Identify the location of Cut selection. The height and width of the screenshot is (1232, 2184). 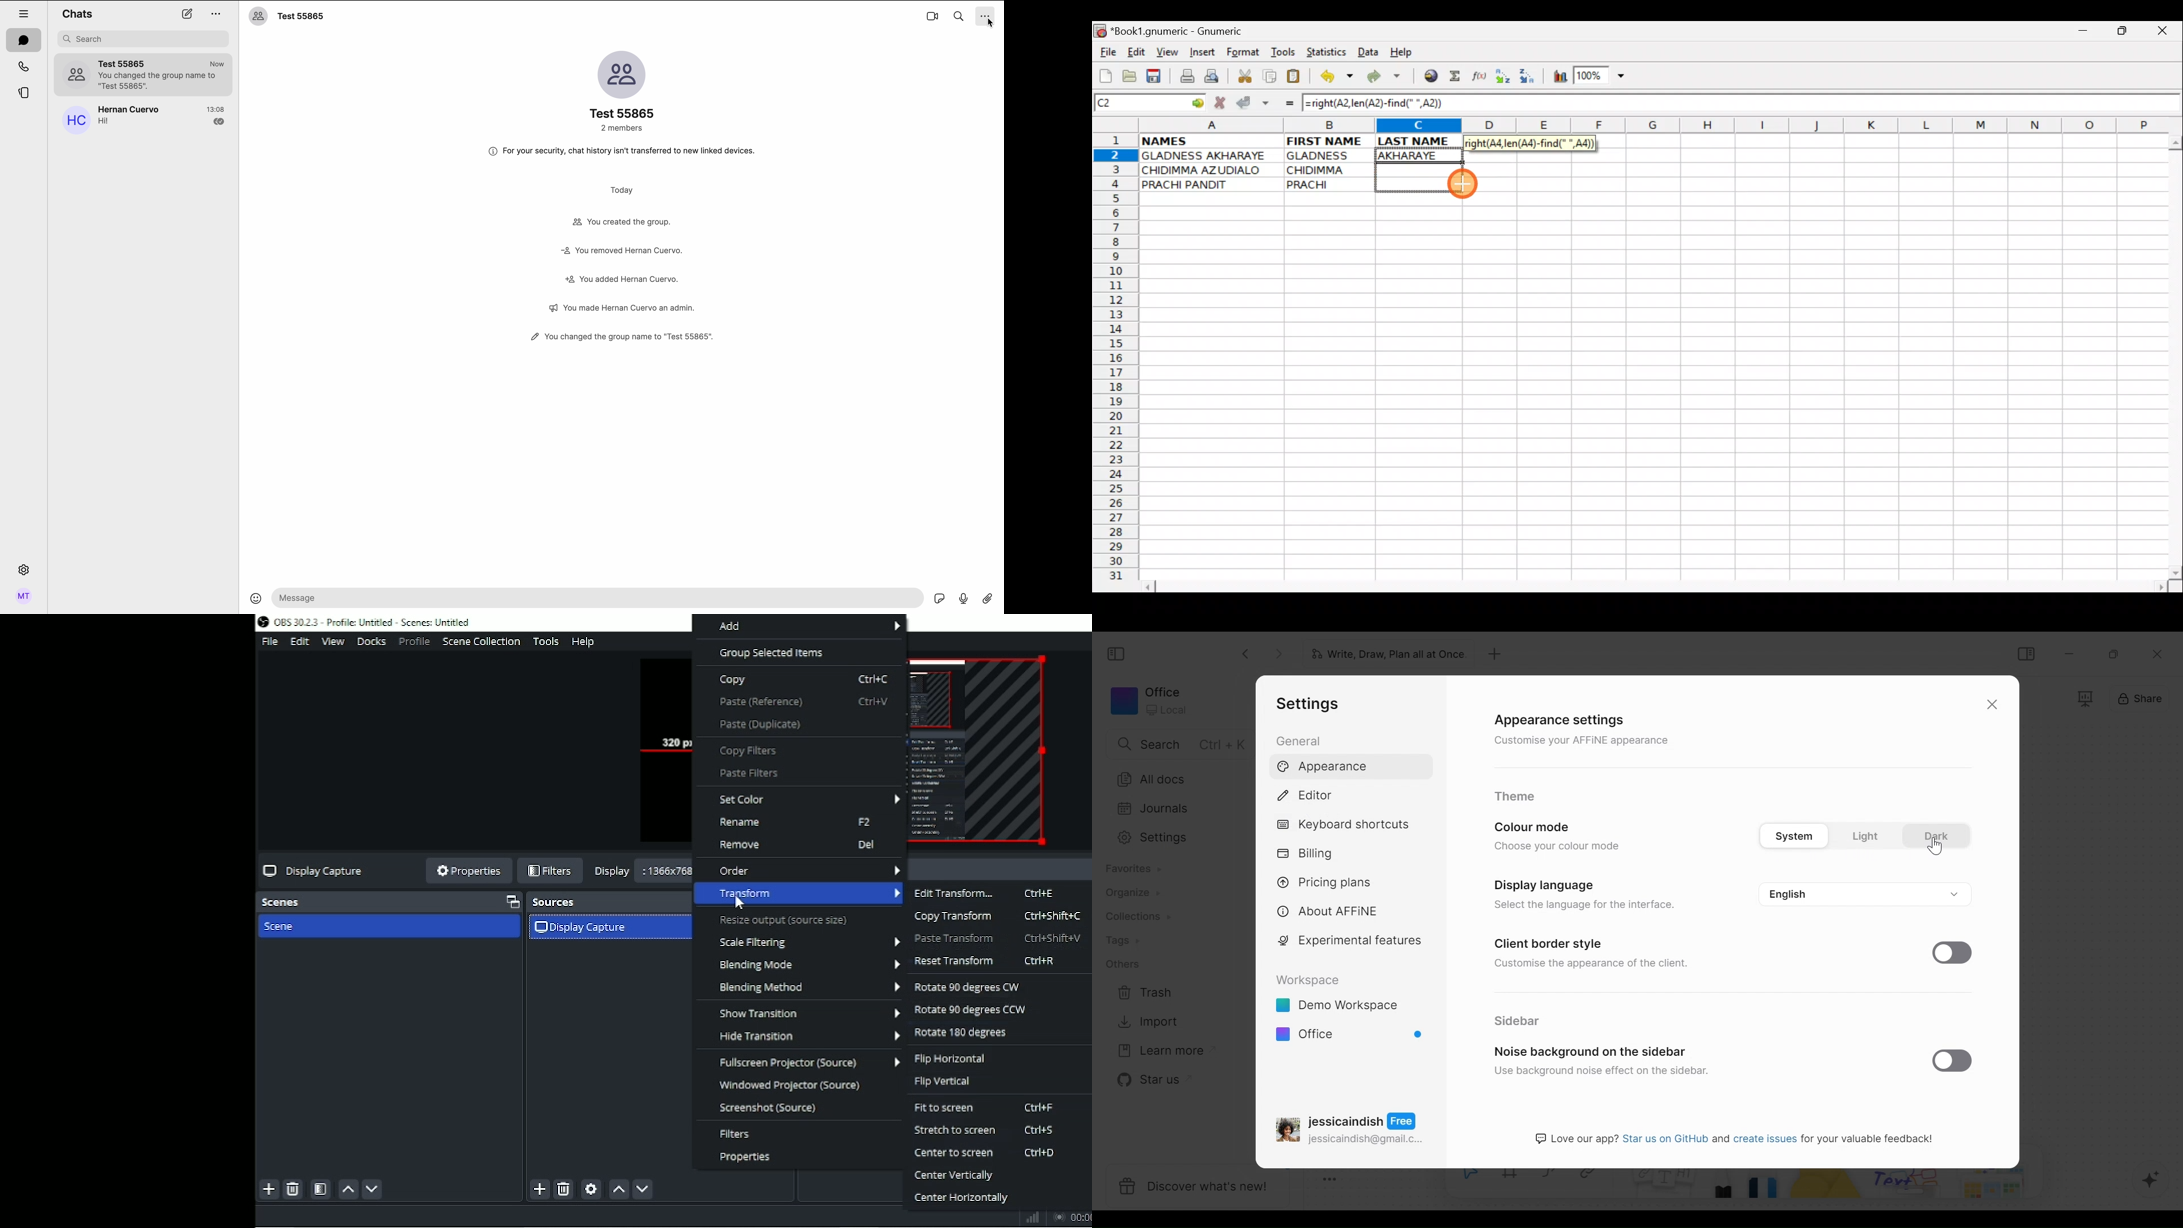
(1244, 74).